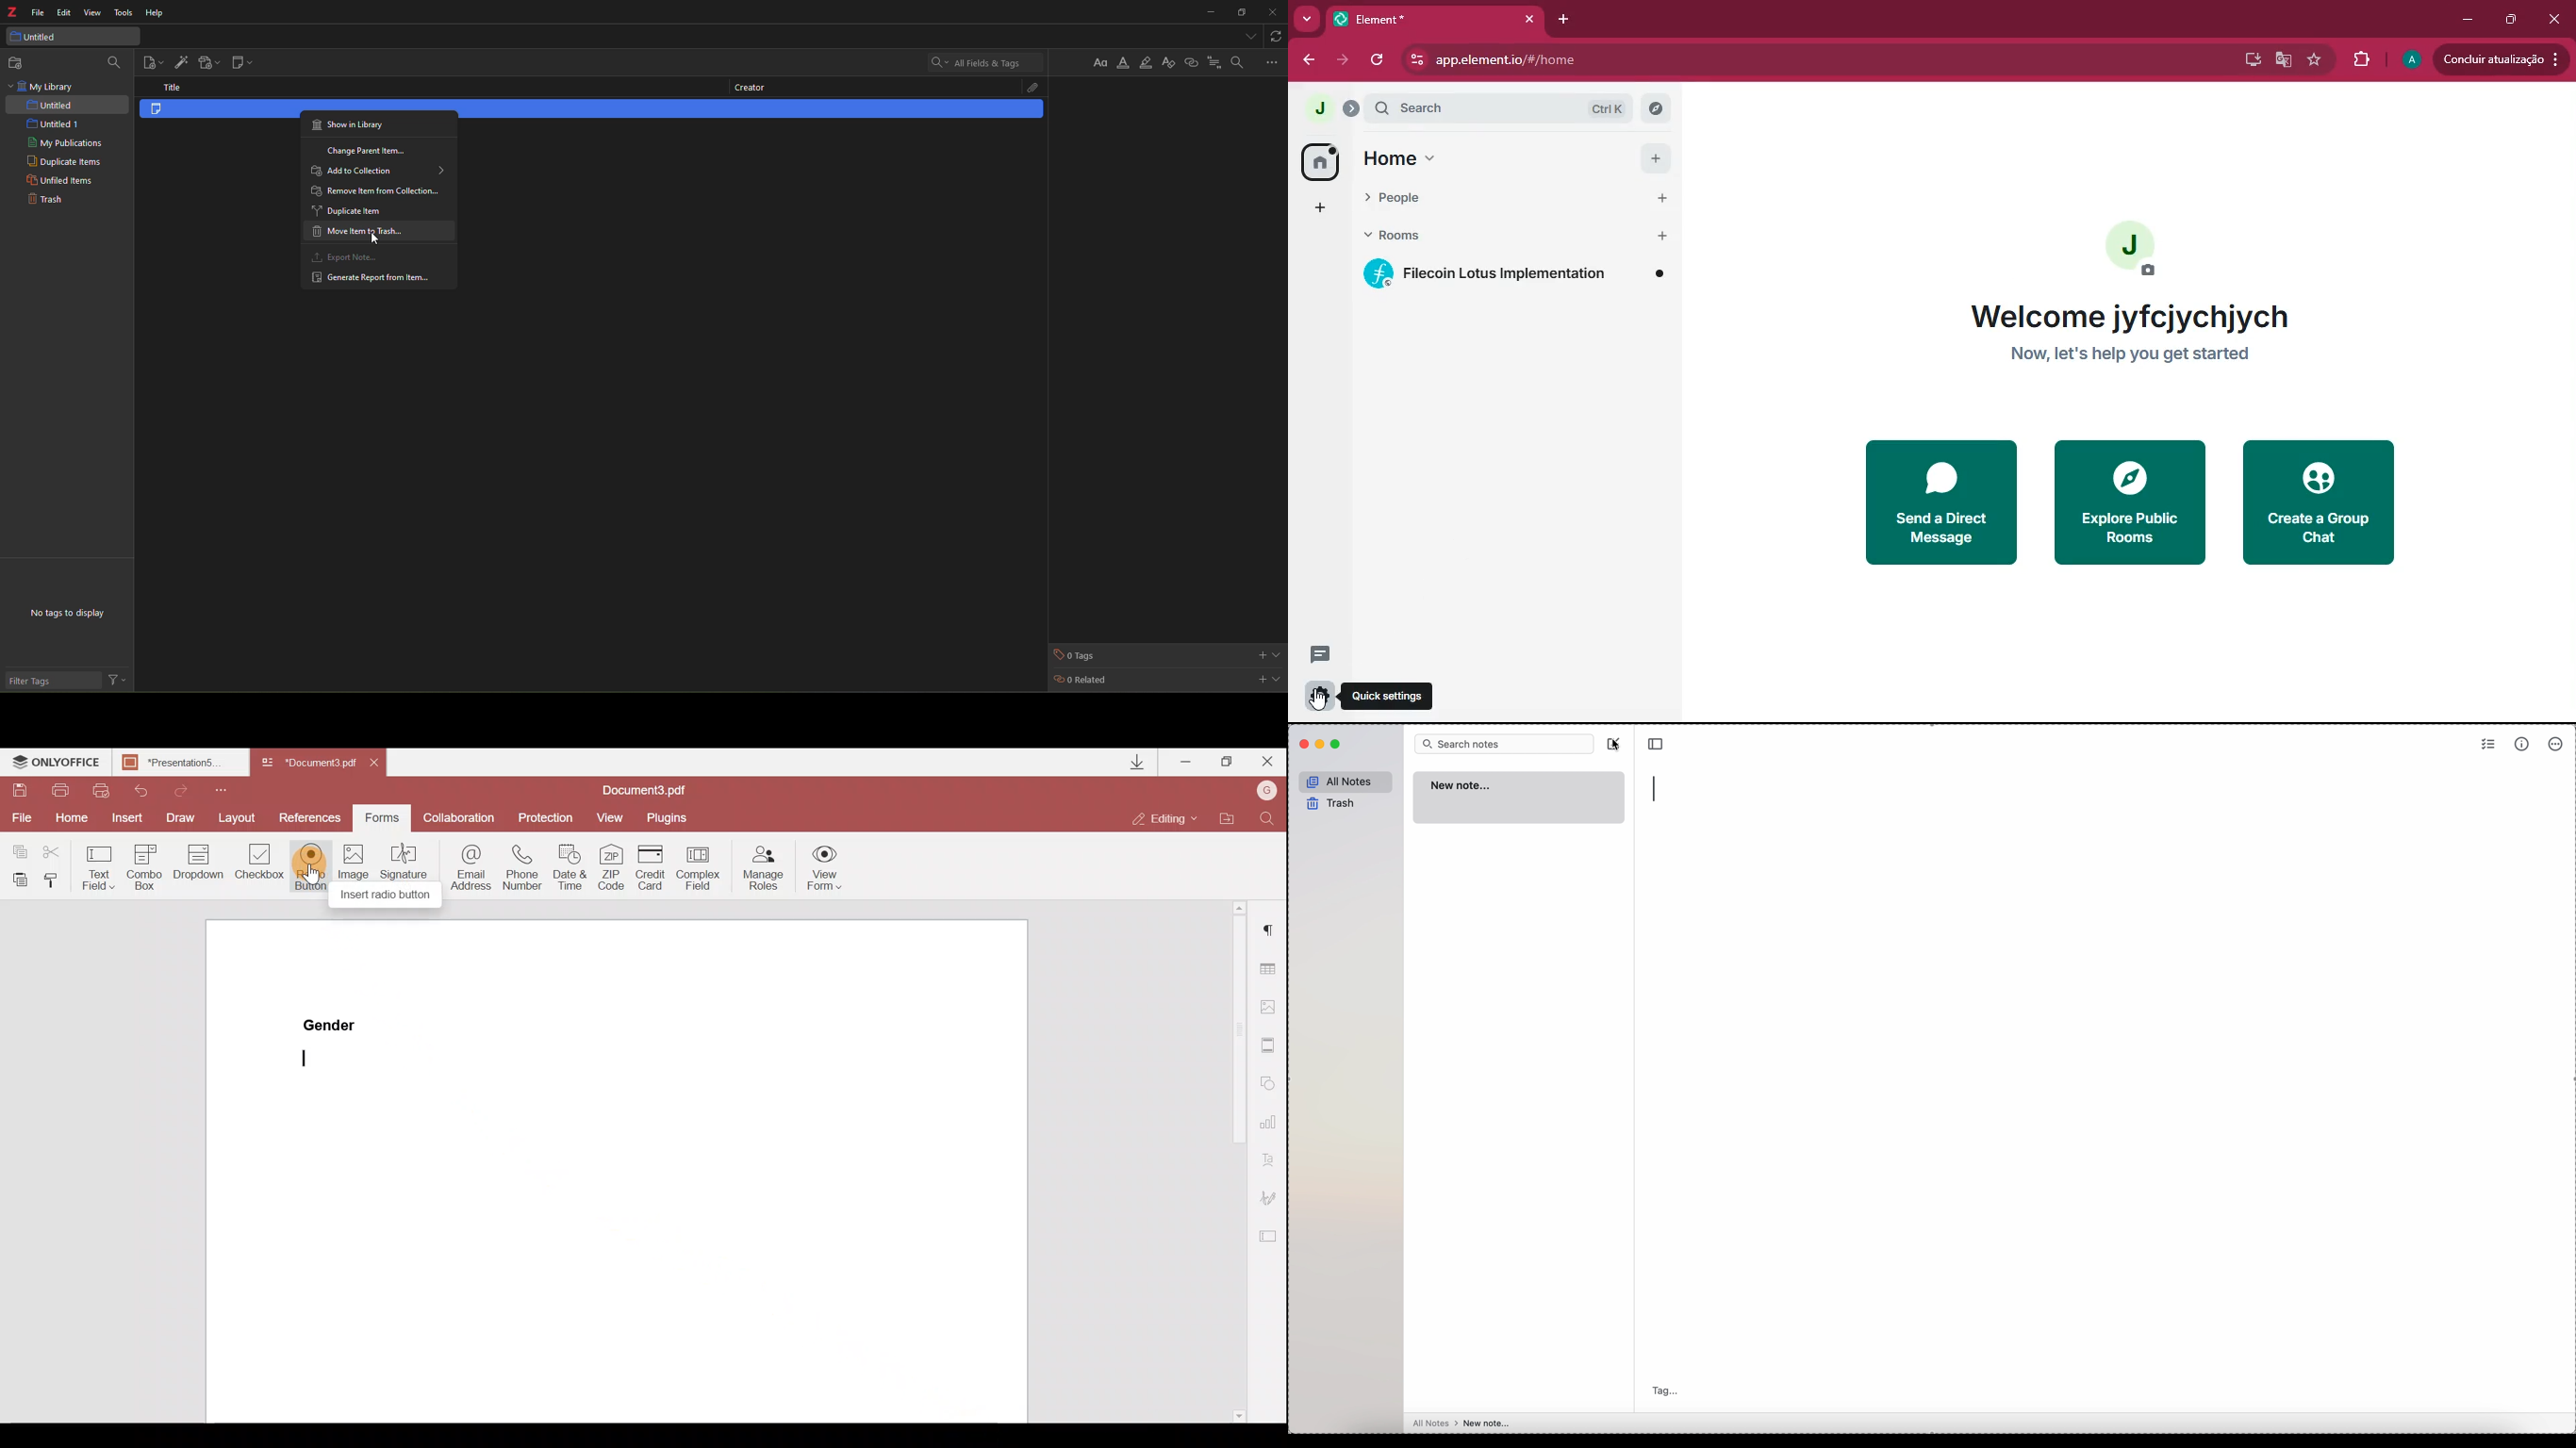 This screenshot has width=2576, height=1456. I want to click on Close document, so click(377, 764).